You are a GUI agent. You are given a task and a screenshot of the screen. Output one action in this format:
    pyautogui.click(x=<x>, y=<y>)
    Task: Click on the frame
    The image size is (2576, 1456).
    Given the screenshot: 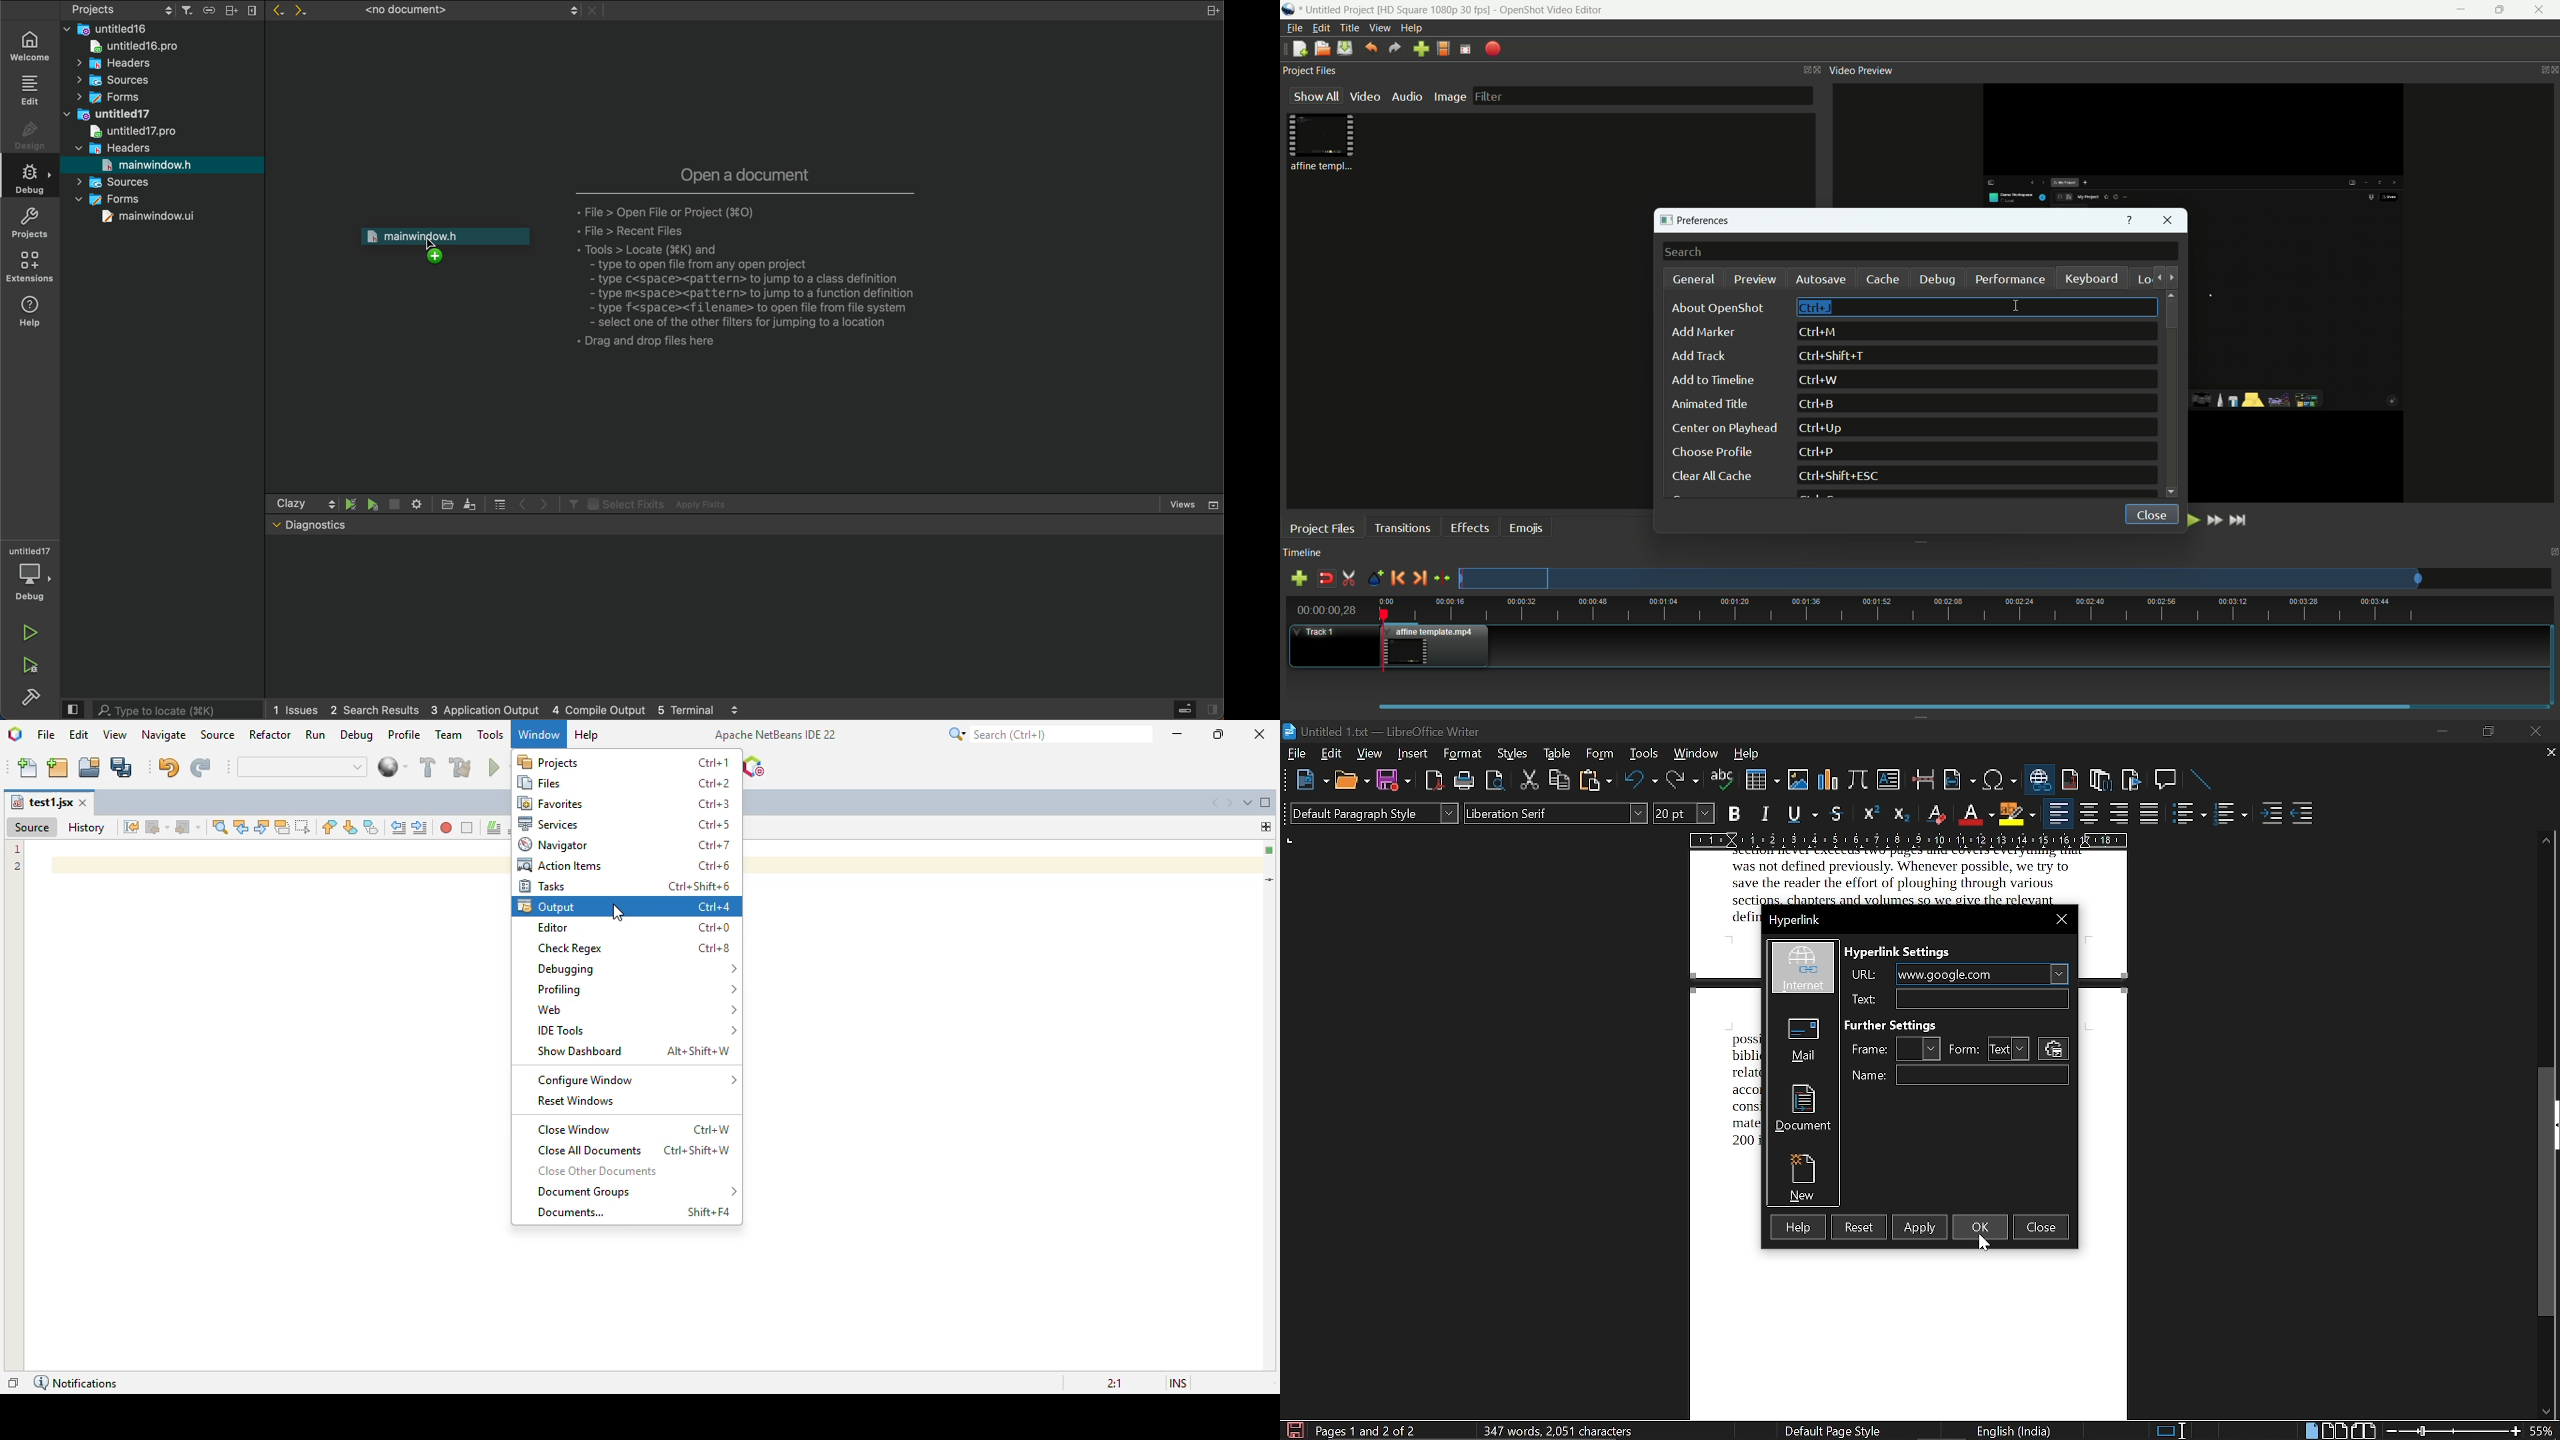 What is the action you would take?
    pyautogui.click(x=1921, y=1048)
    